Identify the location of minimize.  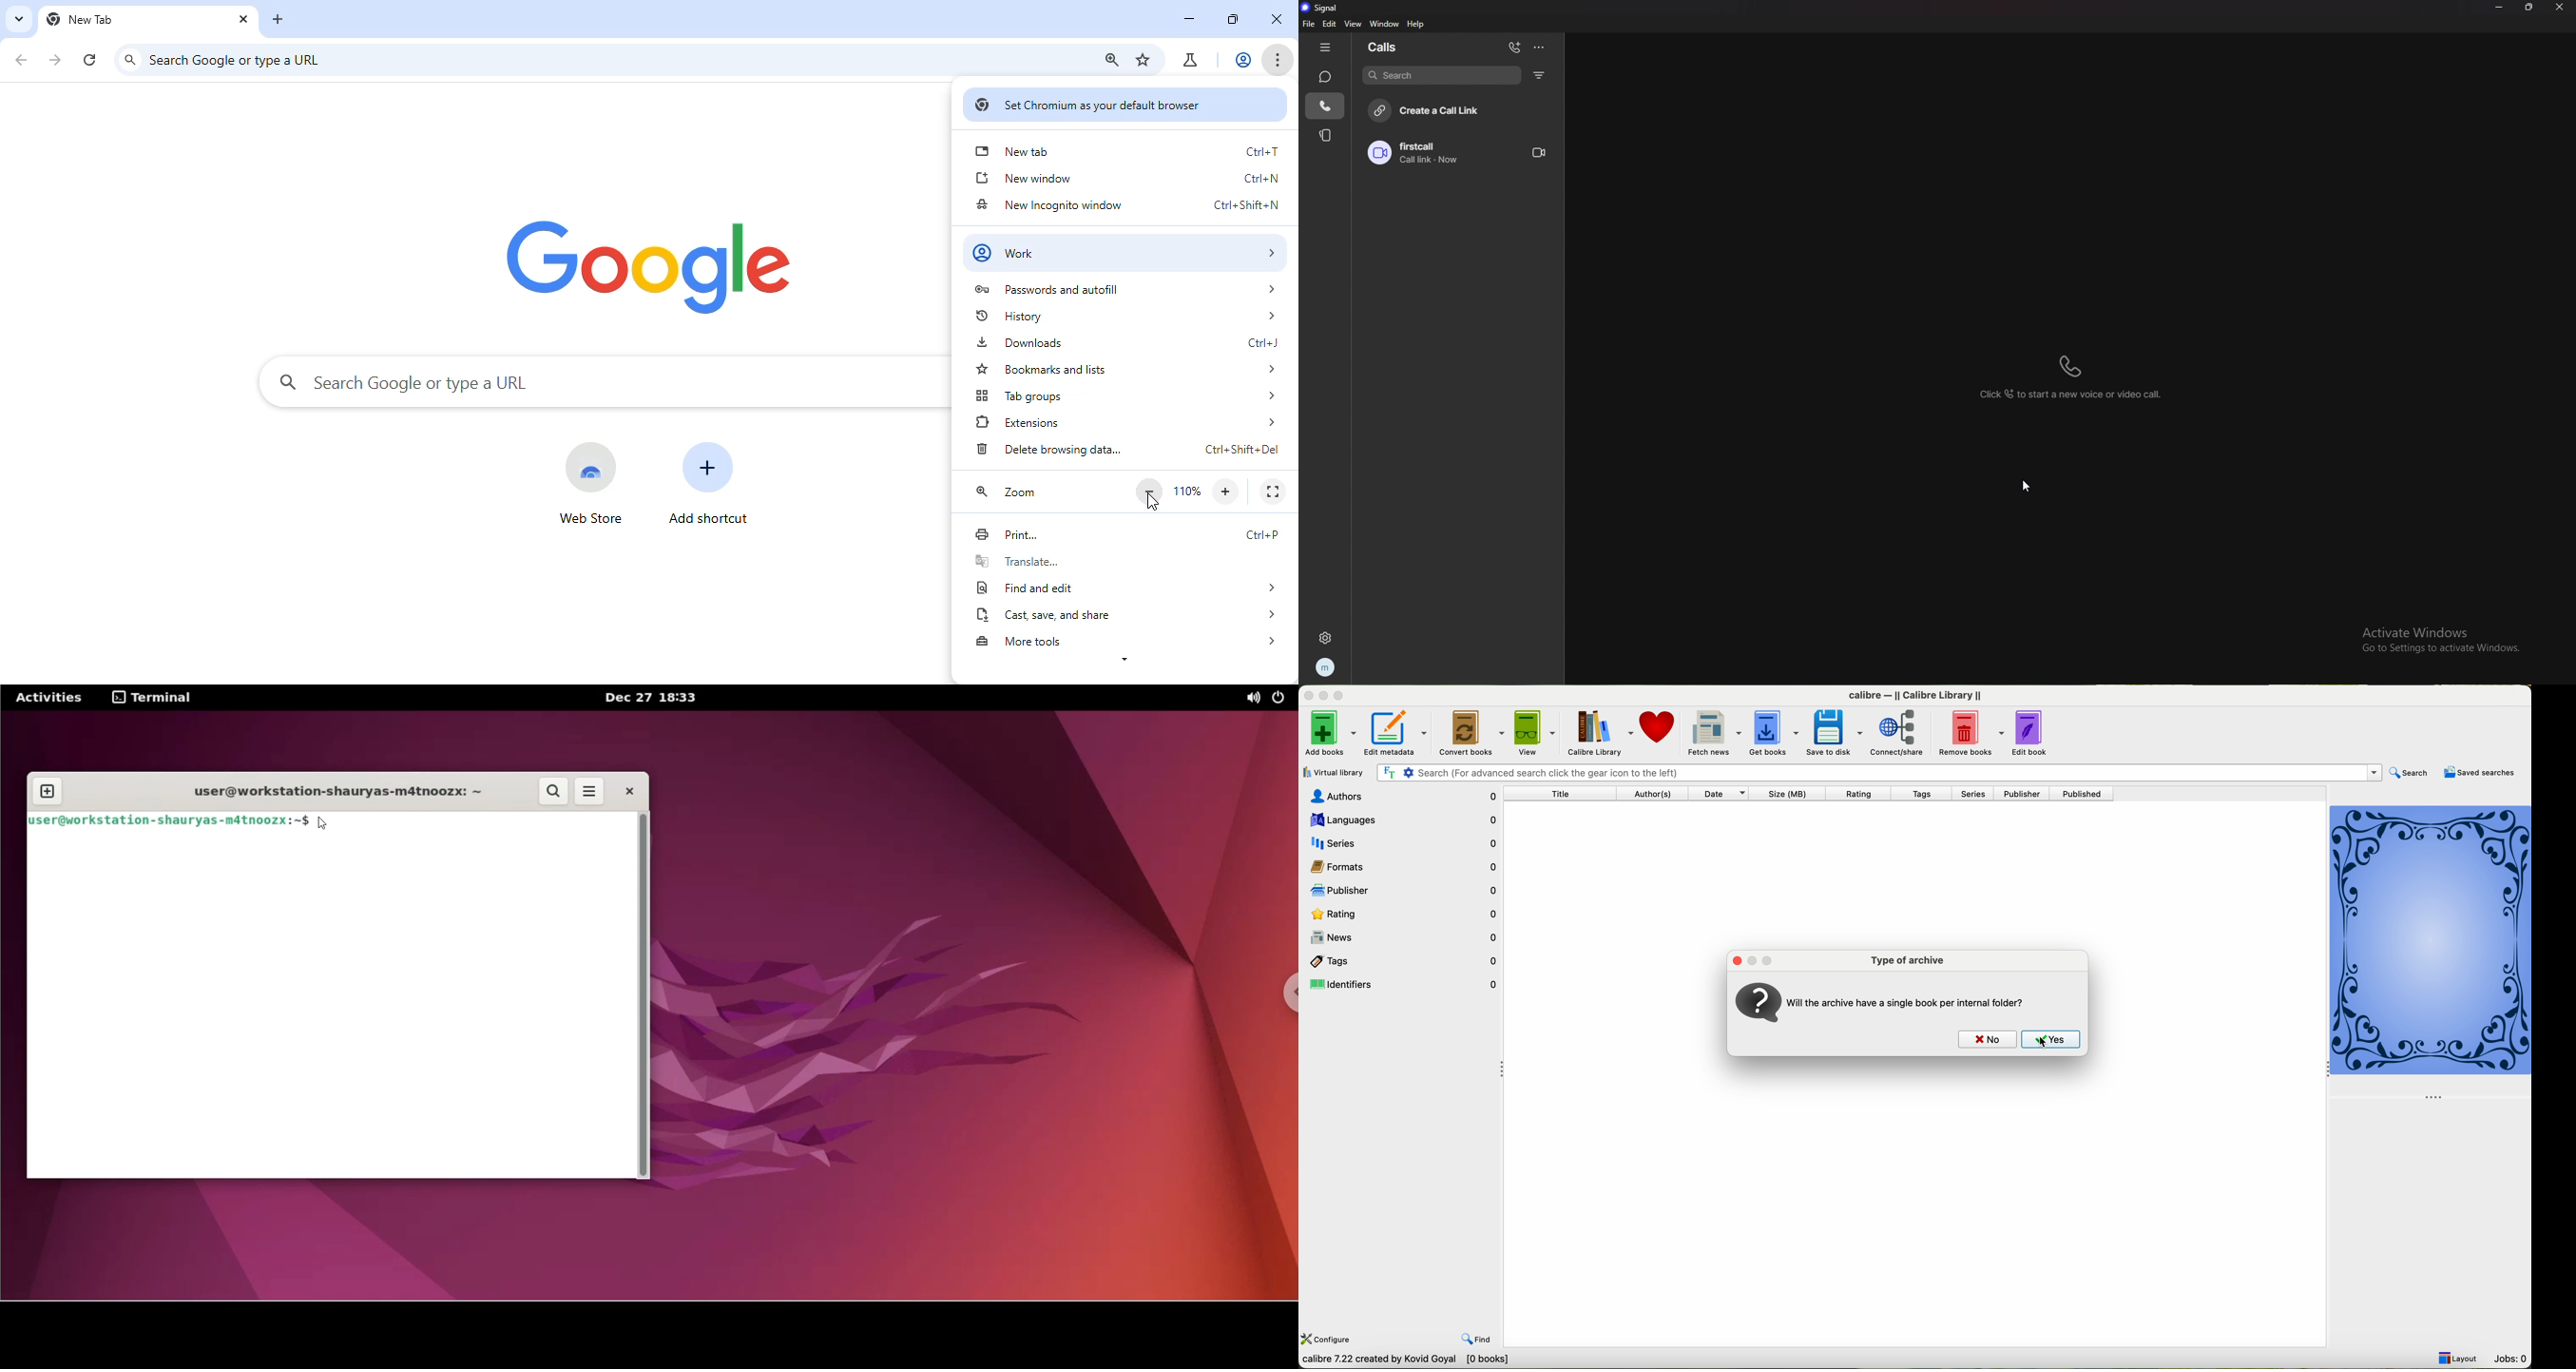
(1752, 959).